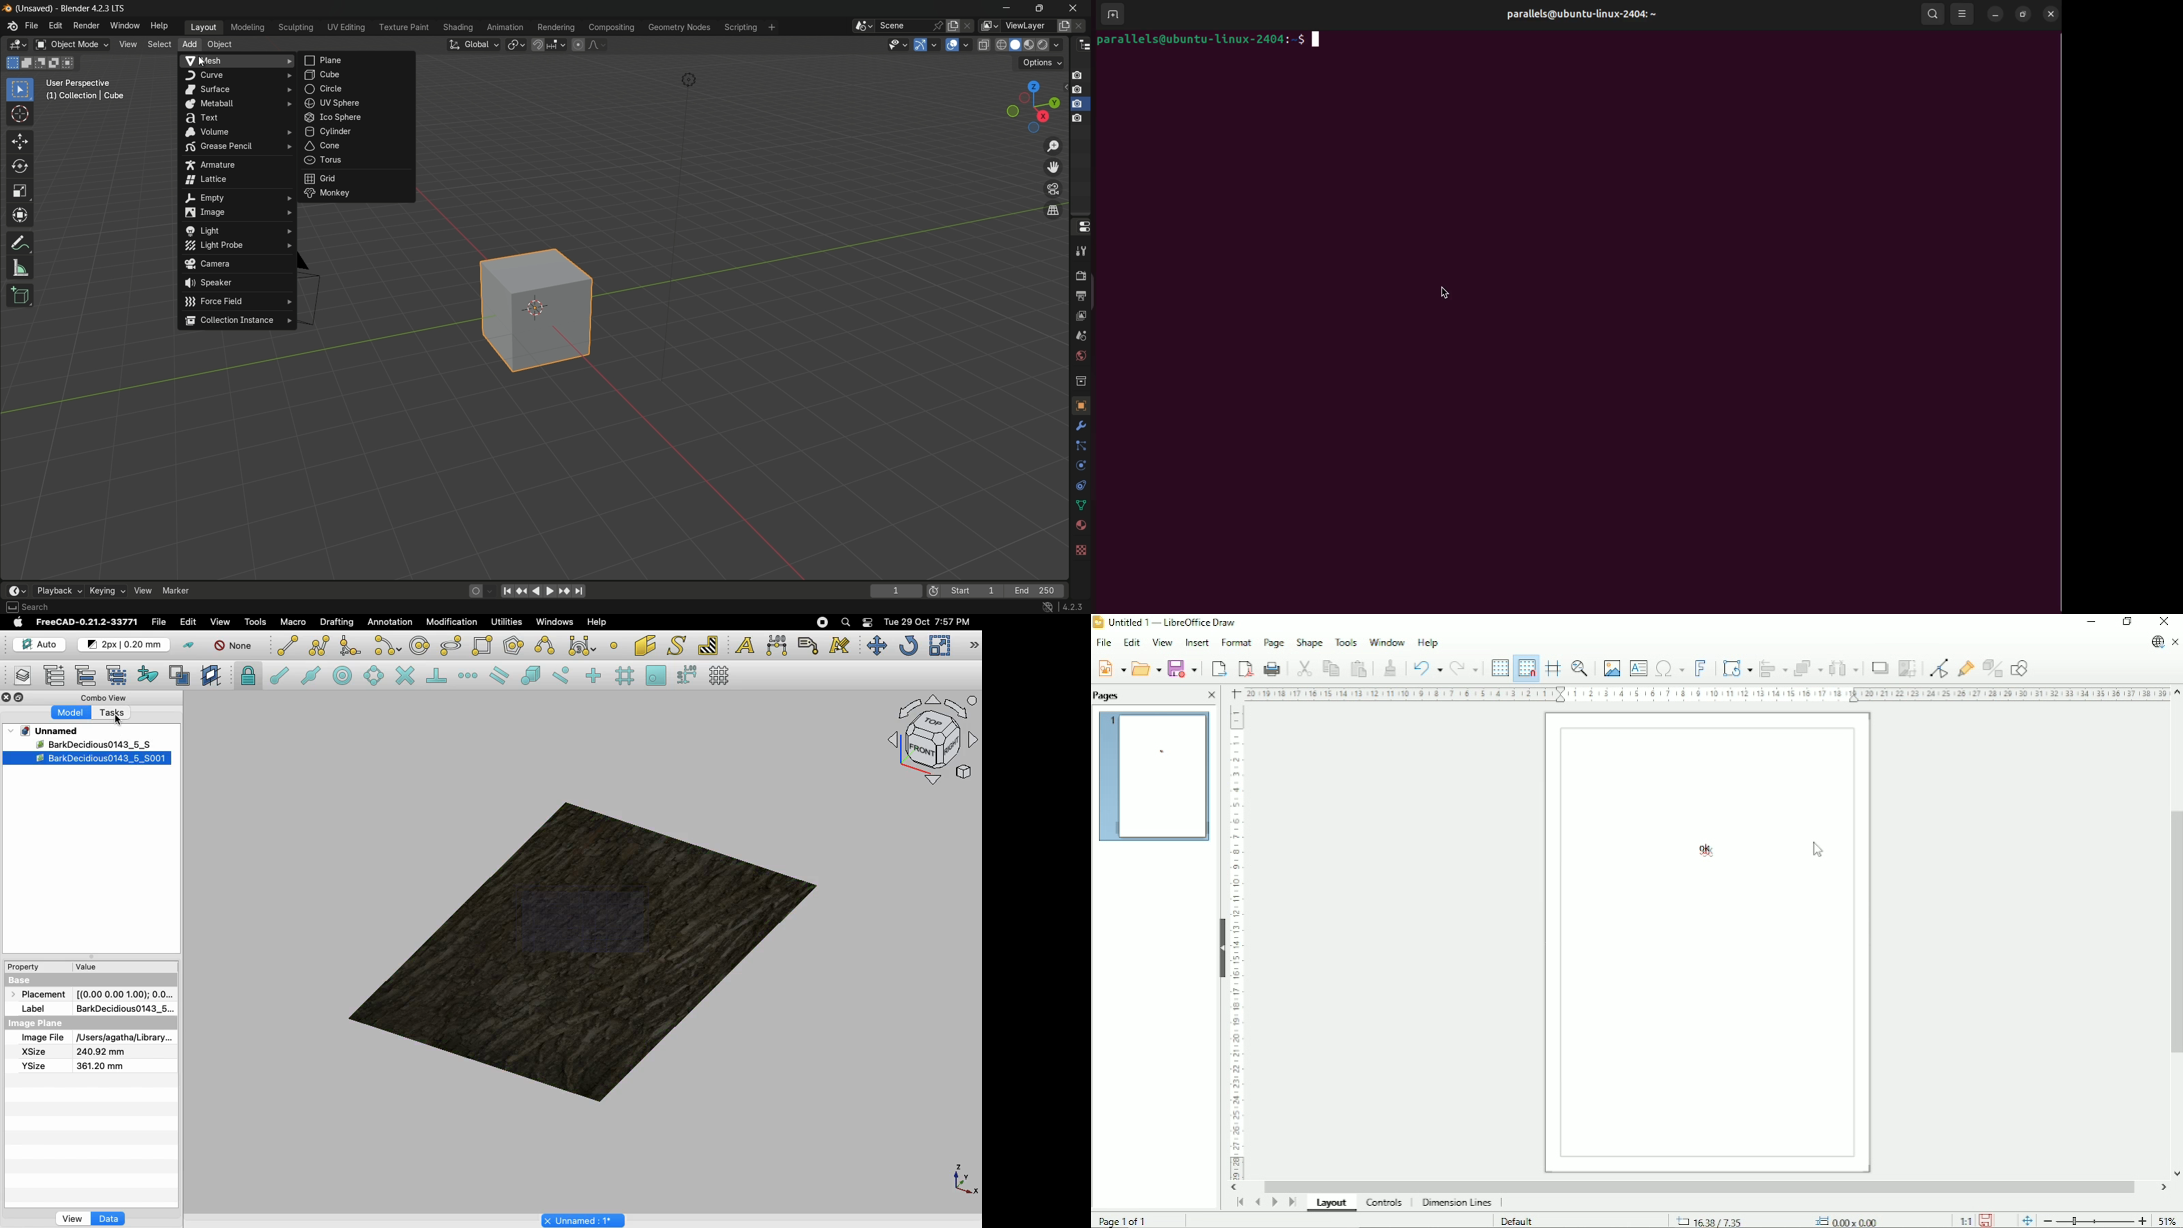 Image resolution: width=2184 pixels, height=1232 pixels. Describe the element at coordinates (43, 63) in the screenshot. I see `subtract existing selection` at that location.